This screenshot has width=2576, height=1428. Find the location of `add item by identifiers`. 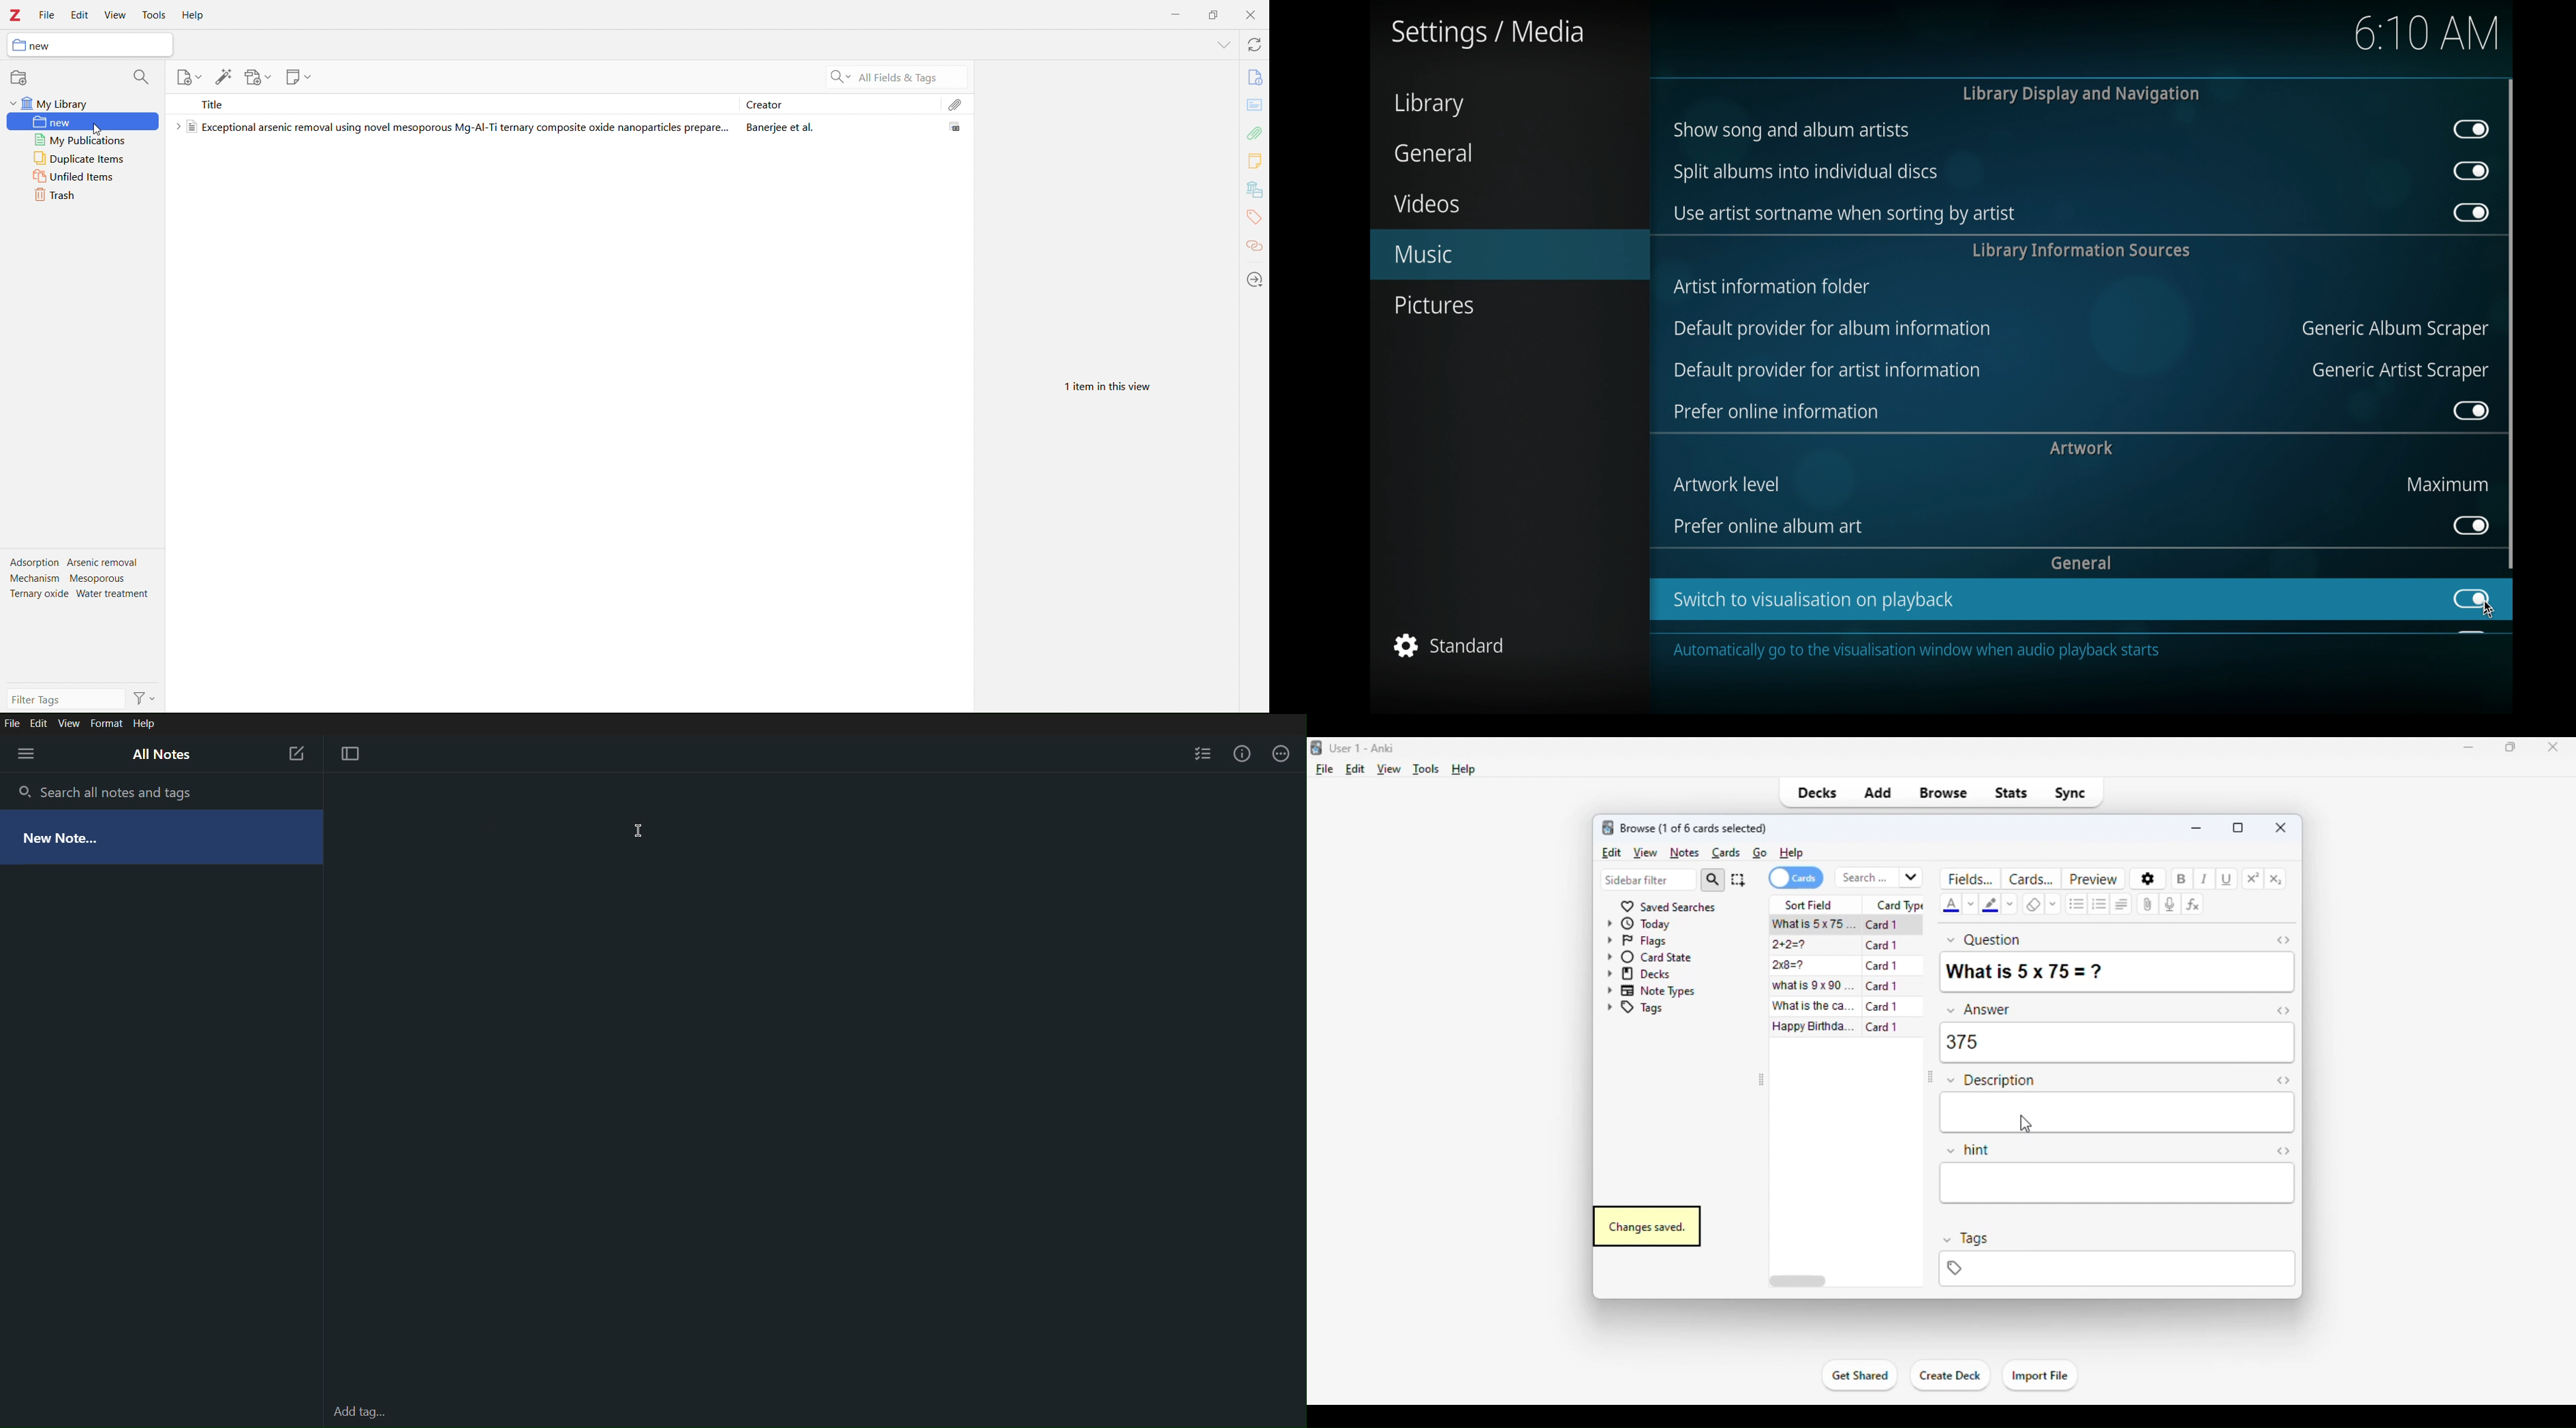

add item by identifiers is located at coordinates (224, 76).